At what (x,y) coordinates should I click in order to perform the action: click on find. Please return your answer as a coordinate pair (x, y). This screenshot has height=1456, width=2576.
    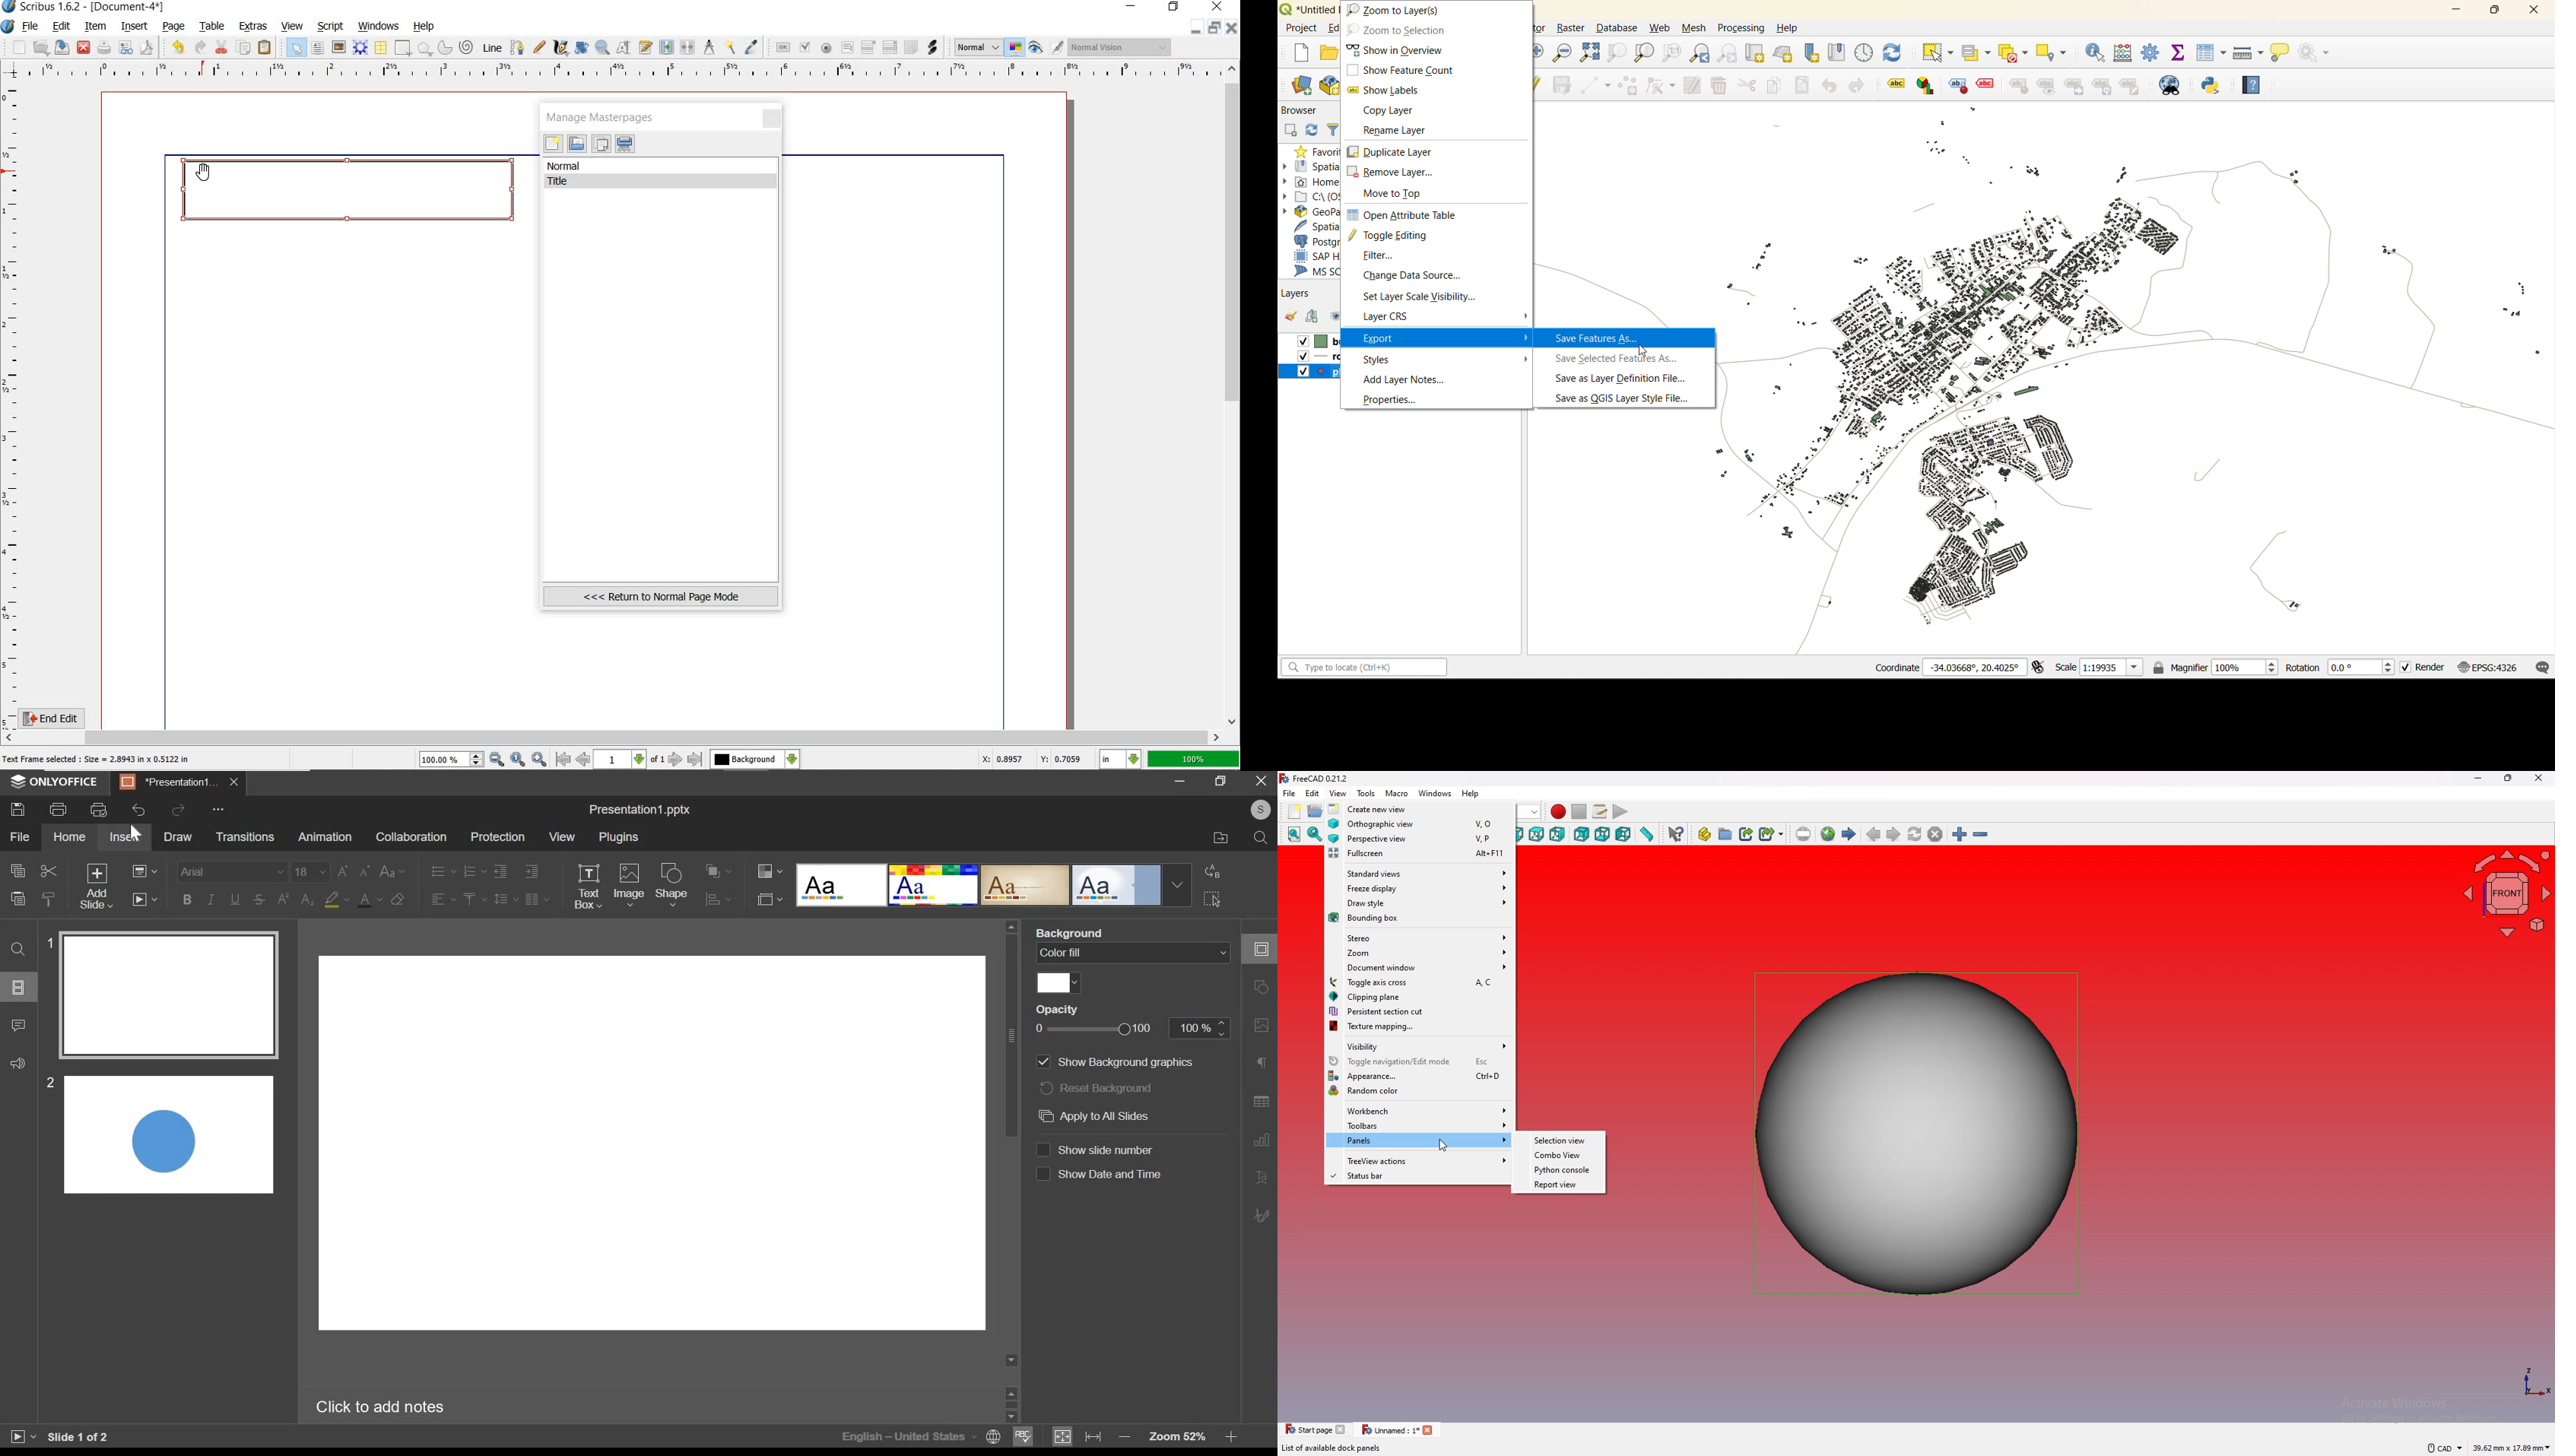
    Looking at the image, I should click on (17, 948).